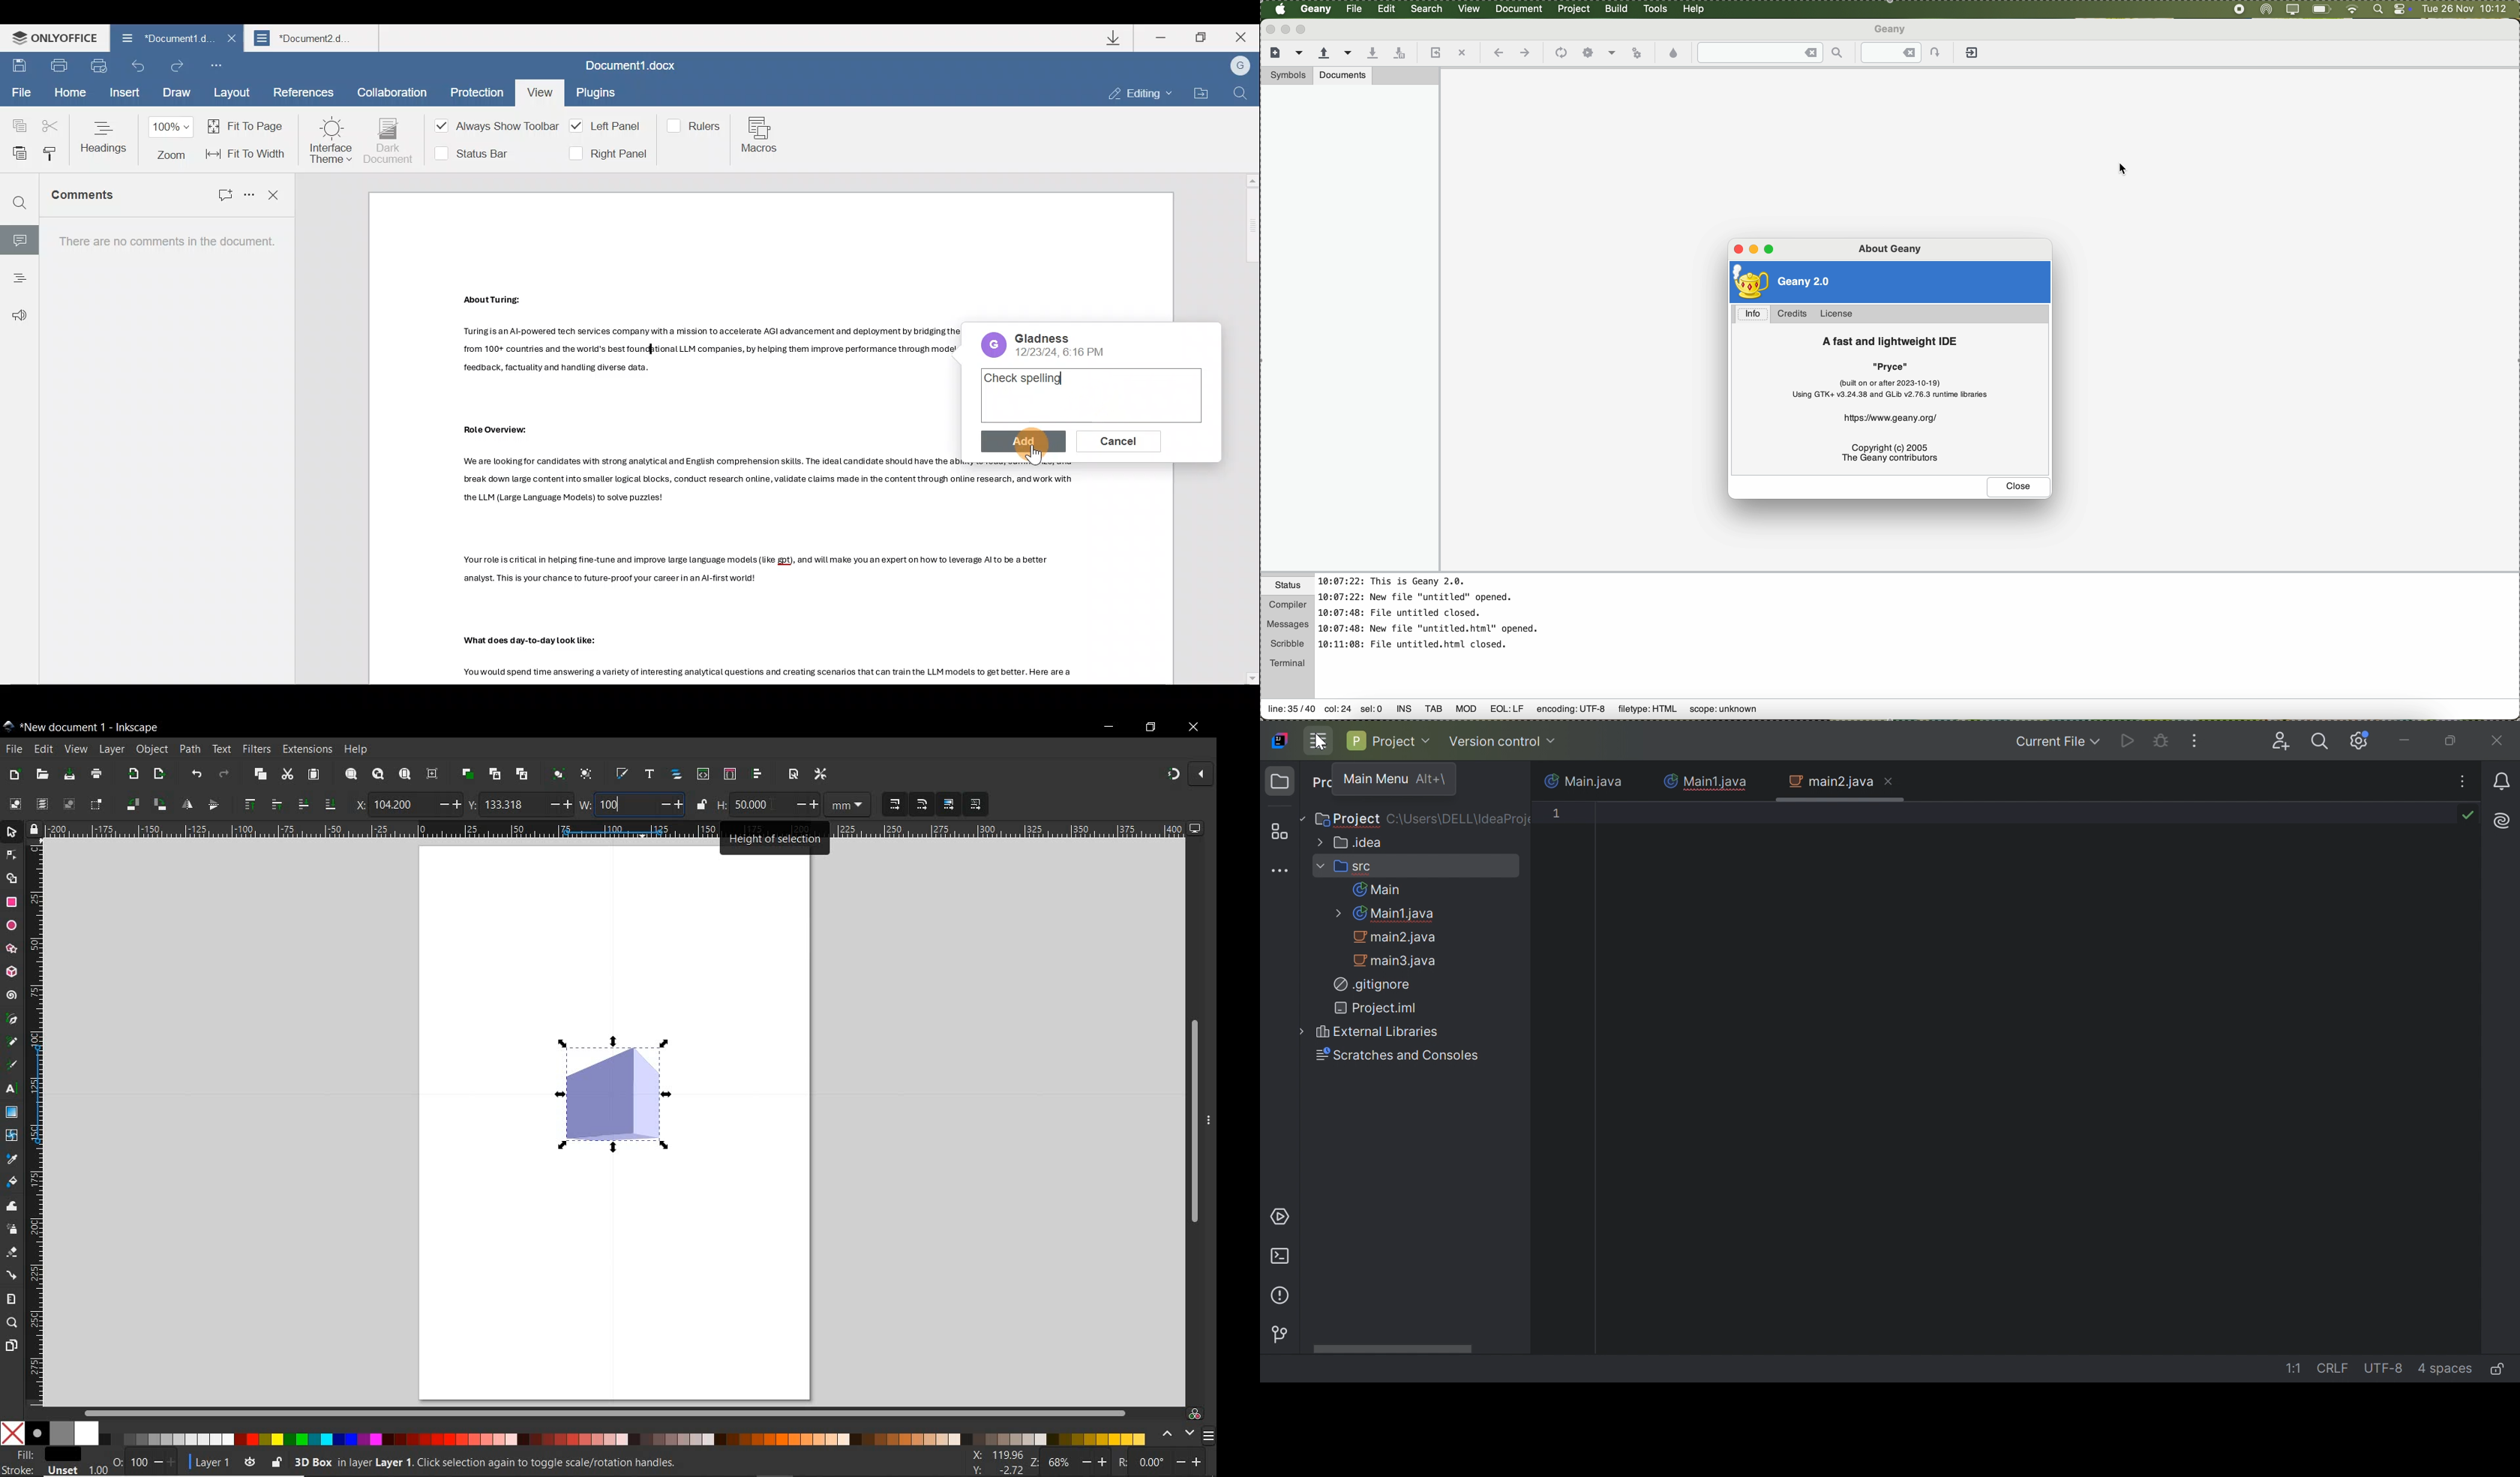  I want to click on increase/decrease, so click(1094, 1464).